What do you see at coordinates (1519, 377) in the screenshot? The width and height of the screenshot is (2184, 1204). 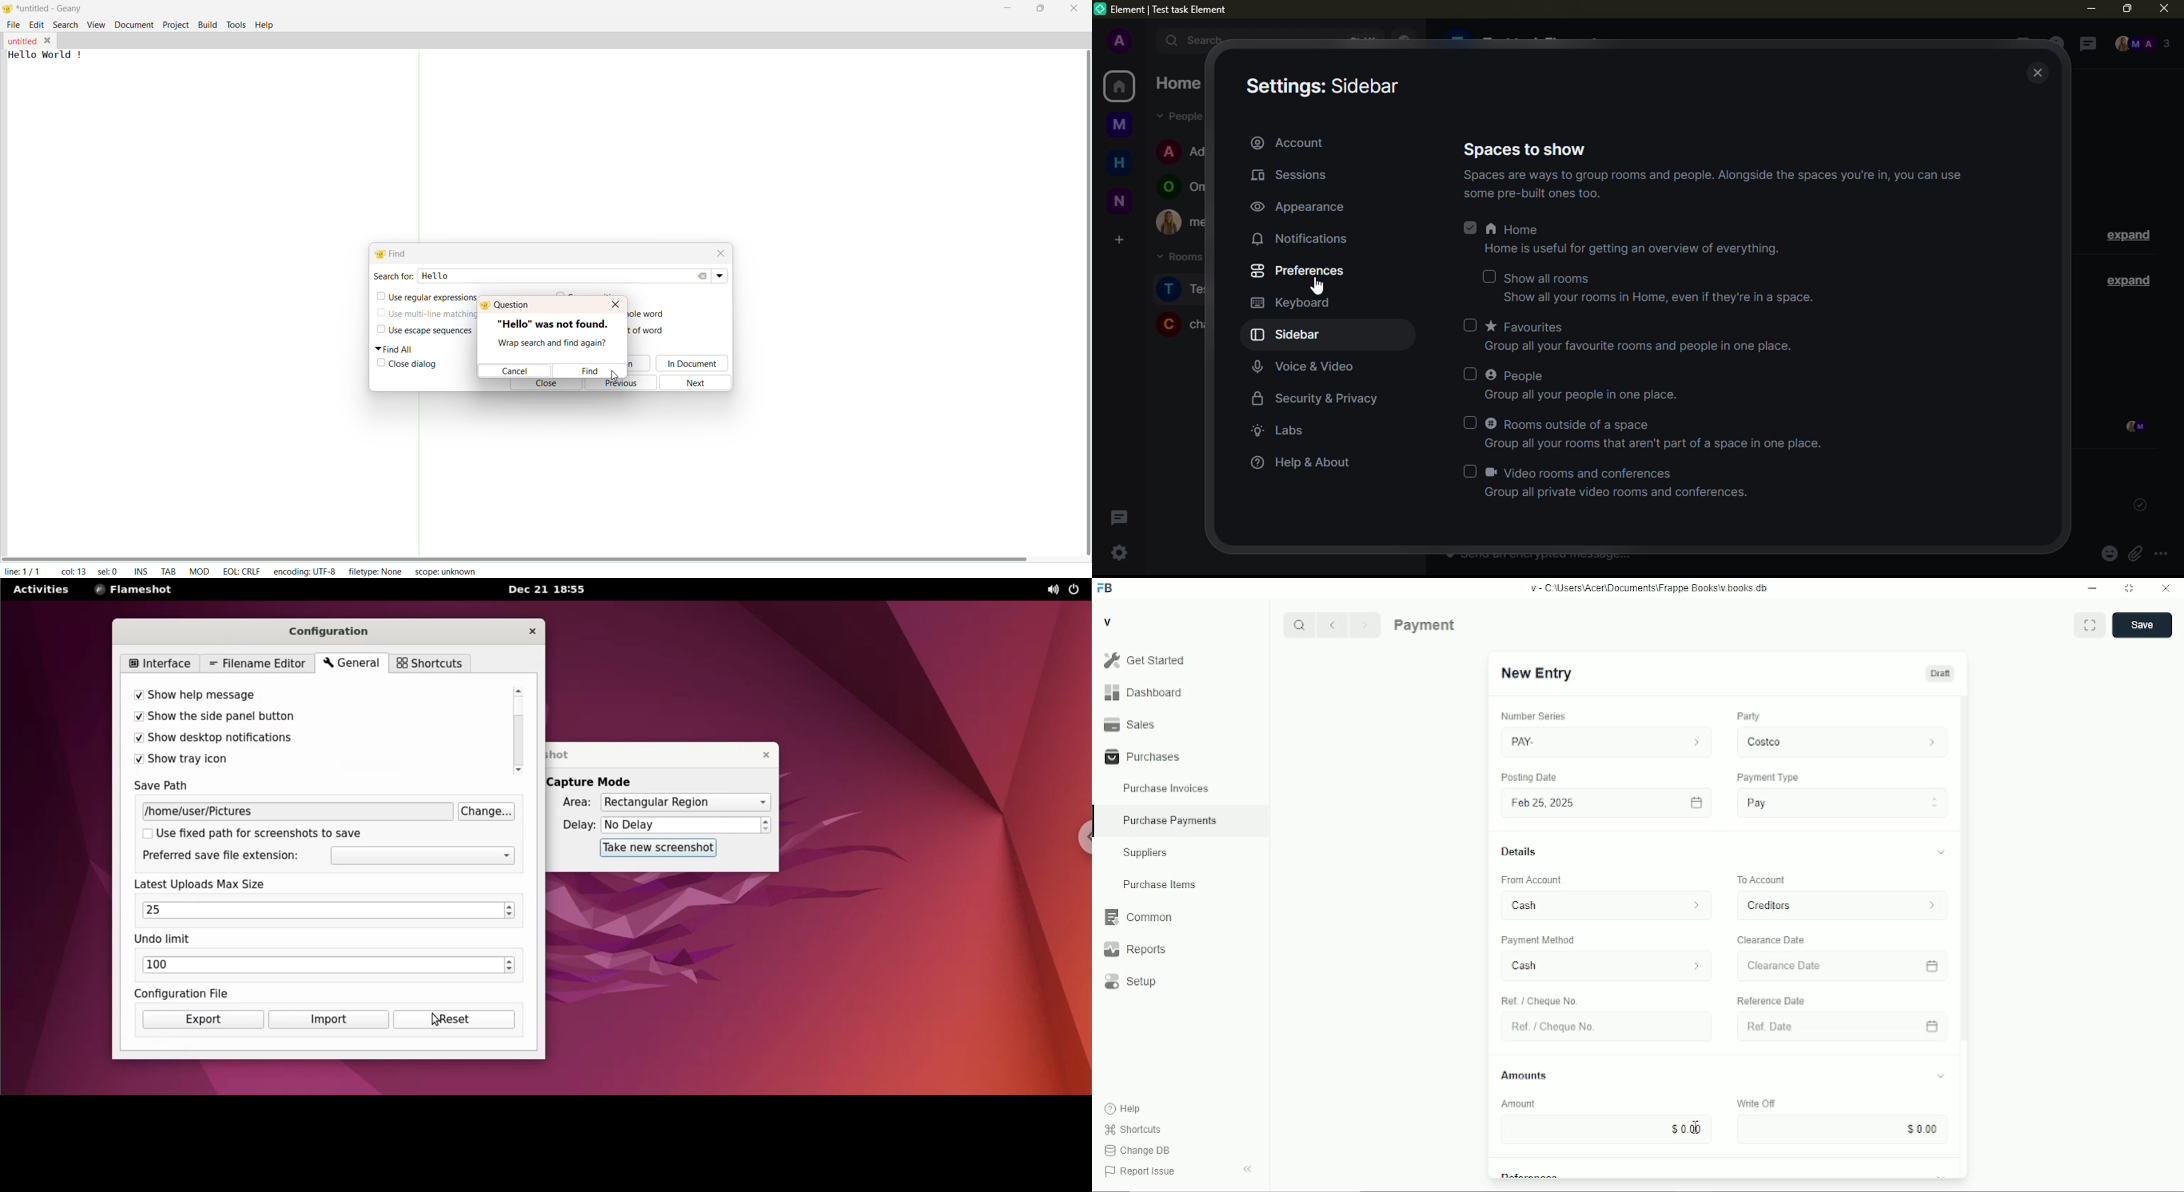 I see `people` at bounding box center [1519, 377].